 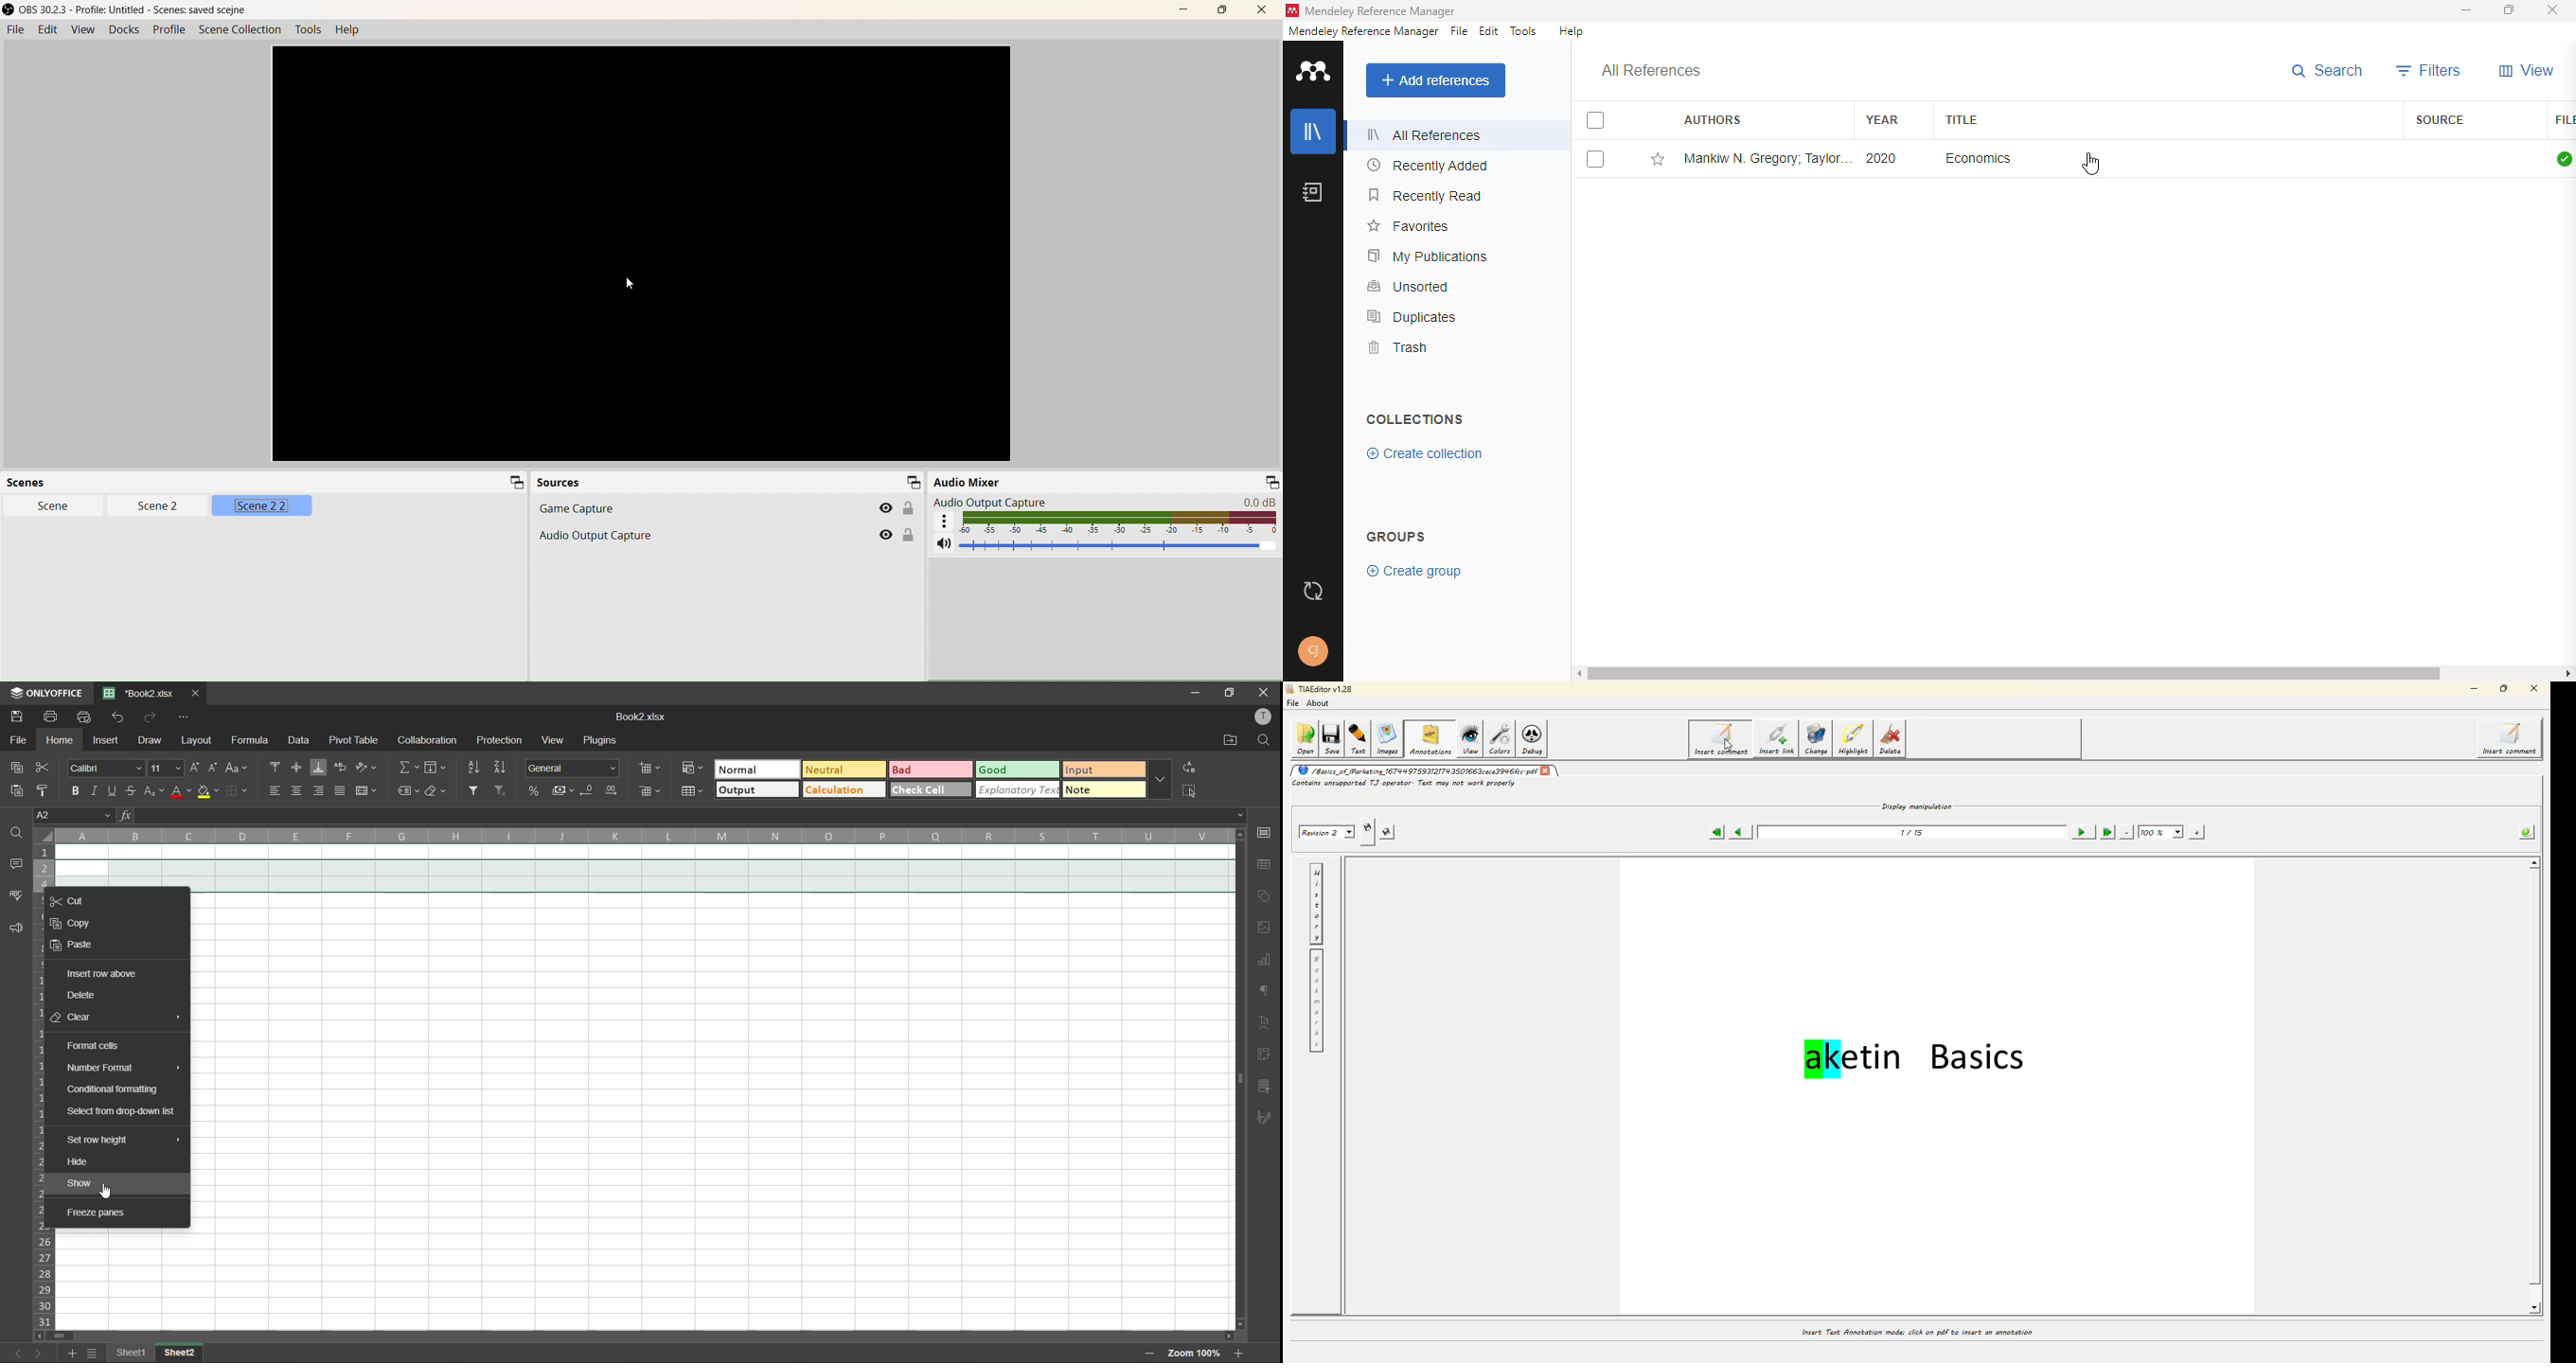 What do you see at coordinates (115, 1090) in the screenshot?
I see `conditional formatting` at bounding box center [115, 1090].